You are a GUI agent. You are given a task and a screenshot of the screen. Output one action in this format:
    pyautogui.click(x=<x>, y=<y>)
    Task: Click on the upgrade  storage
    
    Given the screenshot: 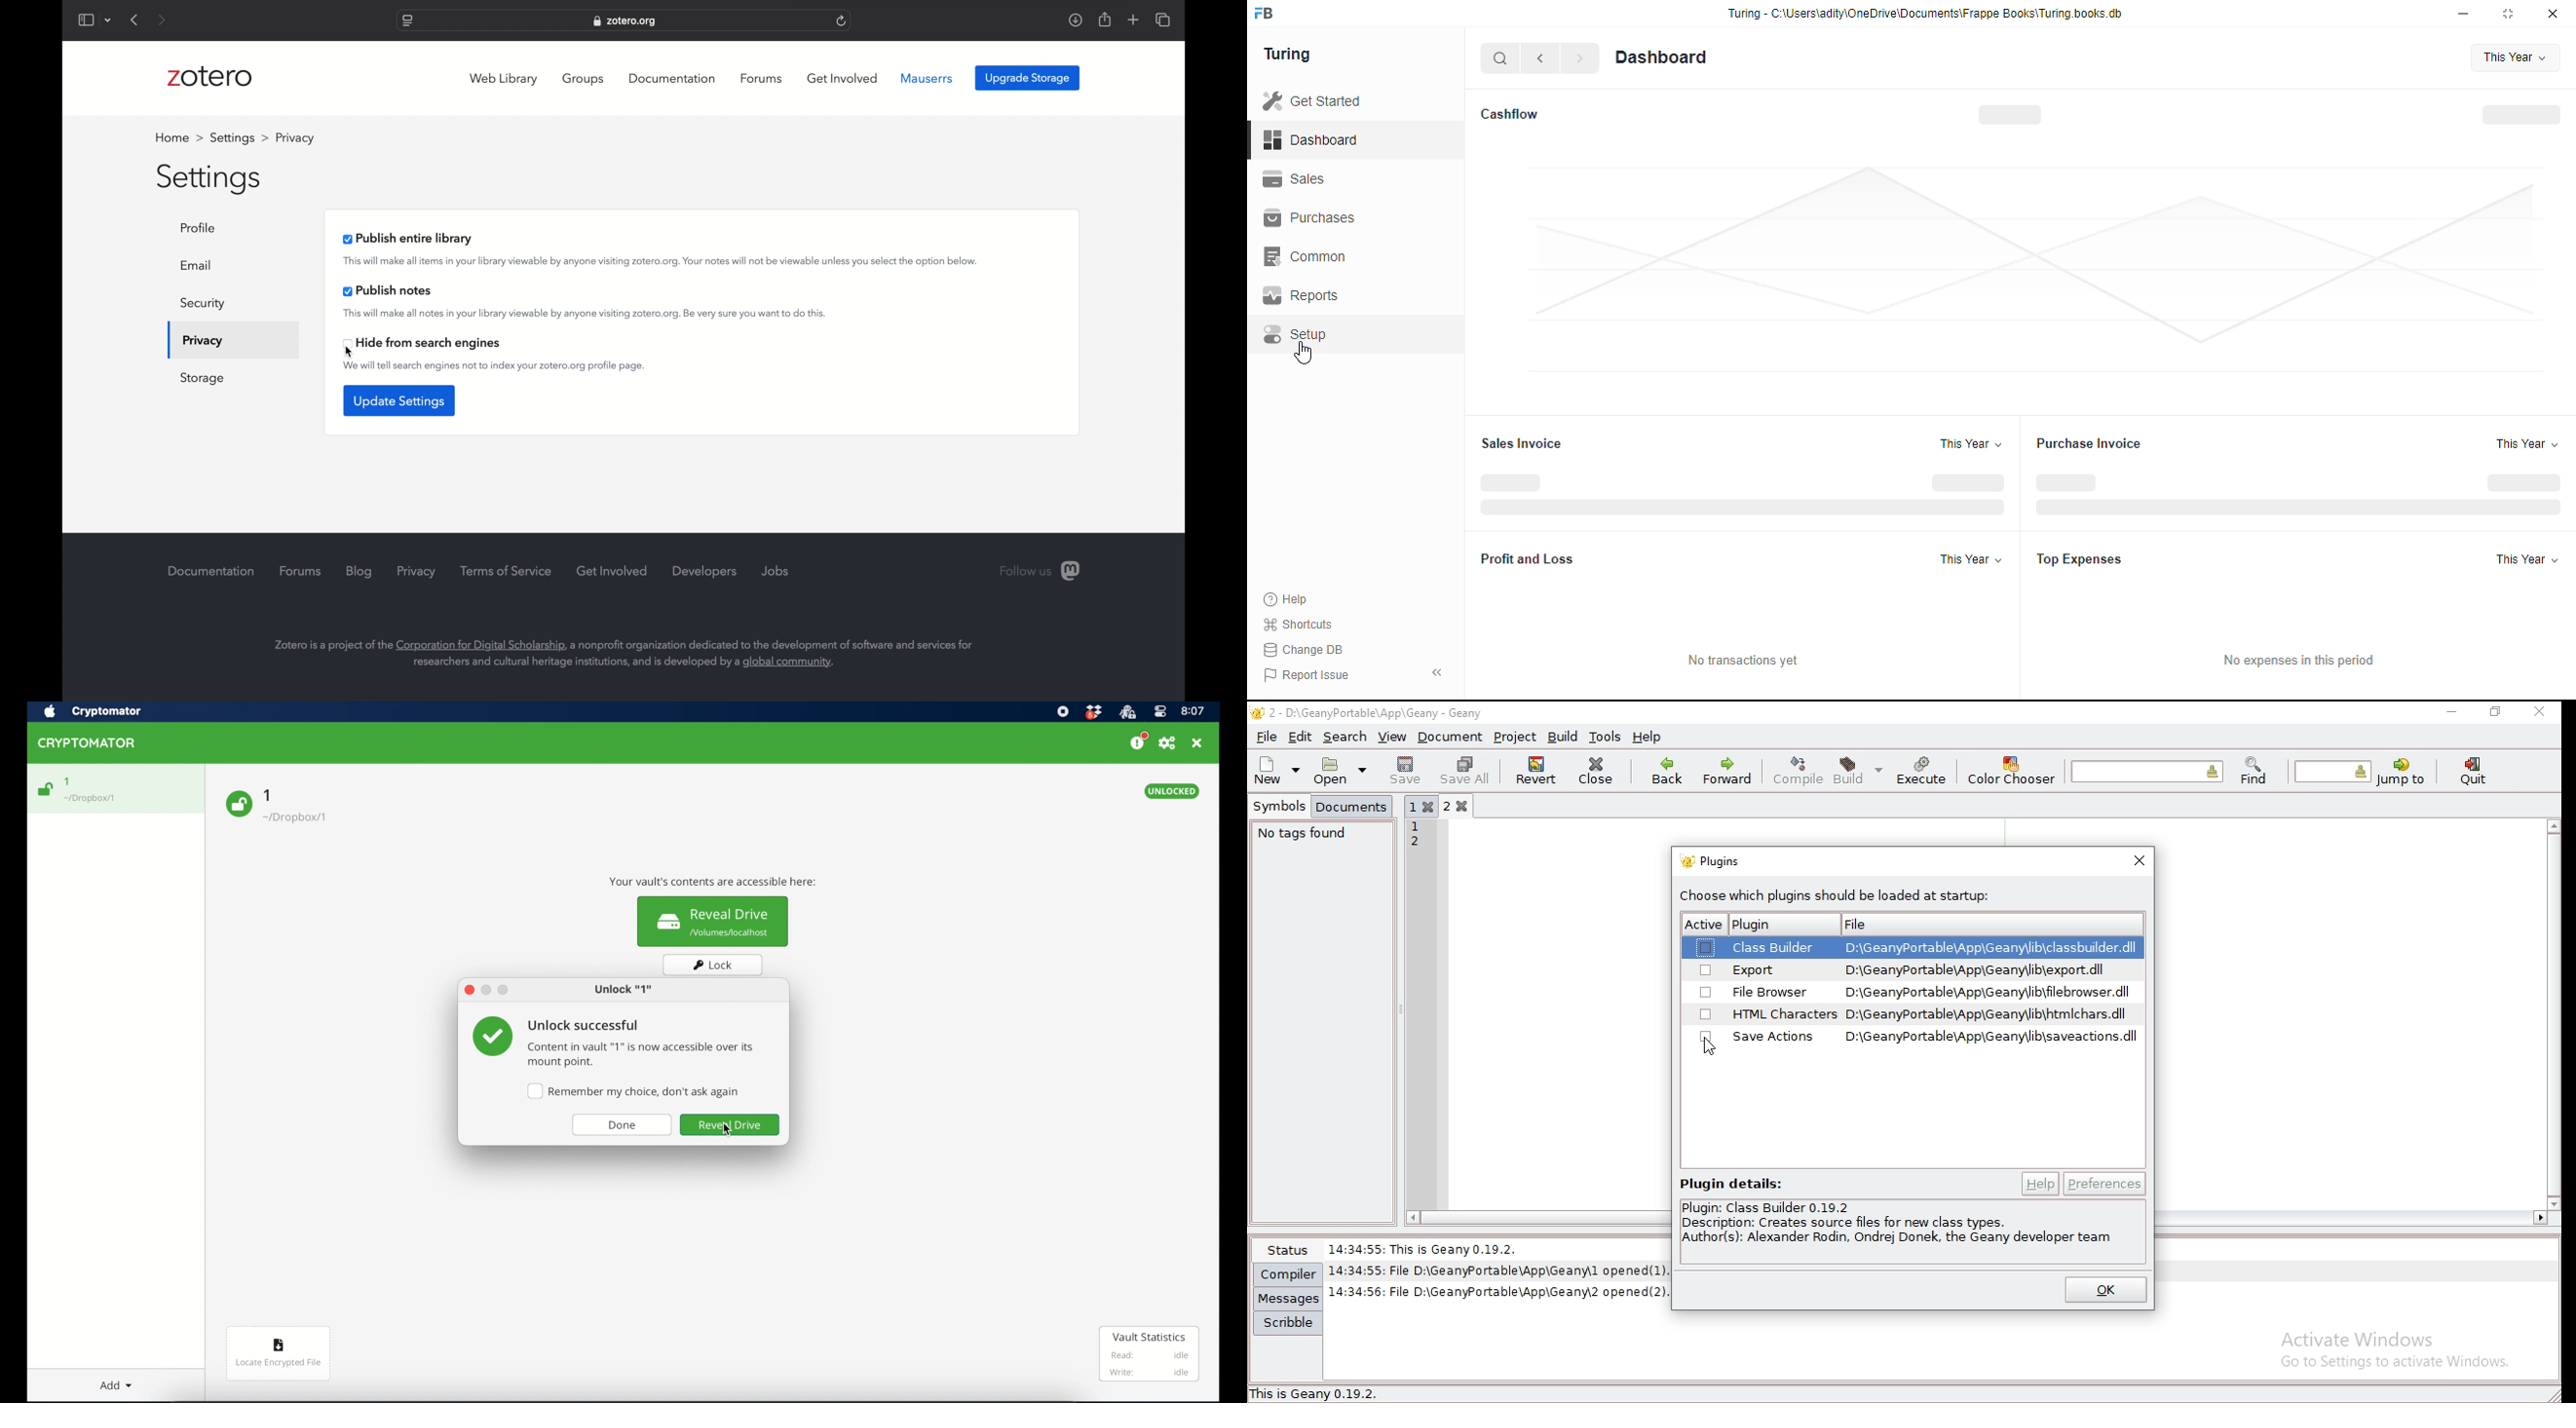 What is the action you would take?
    pyautogui.click(x=1028, y=78)
    